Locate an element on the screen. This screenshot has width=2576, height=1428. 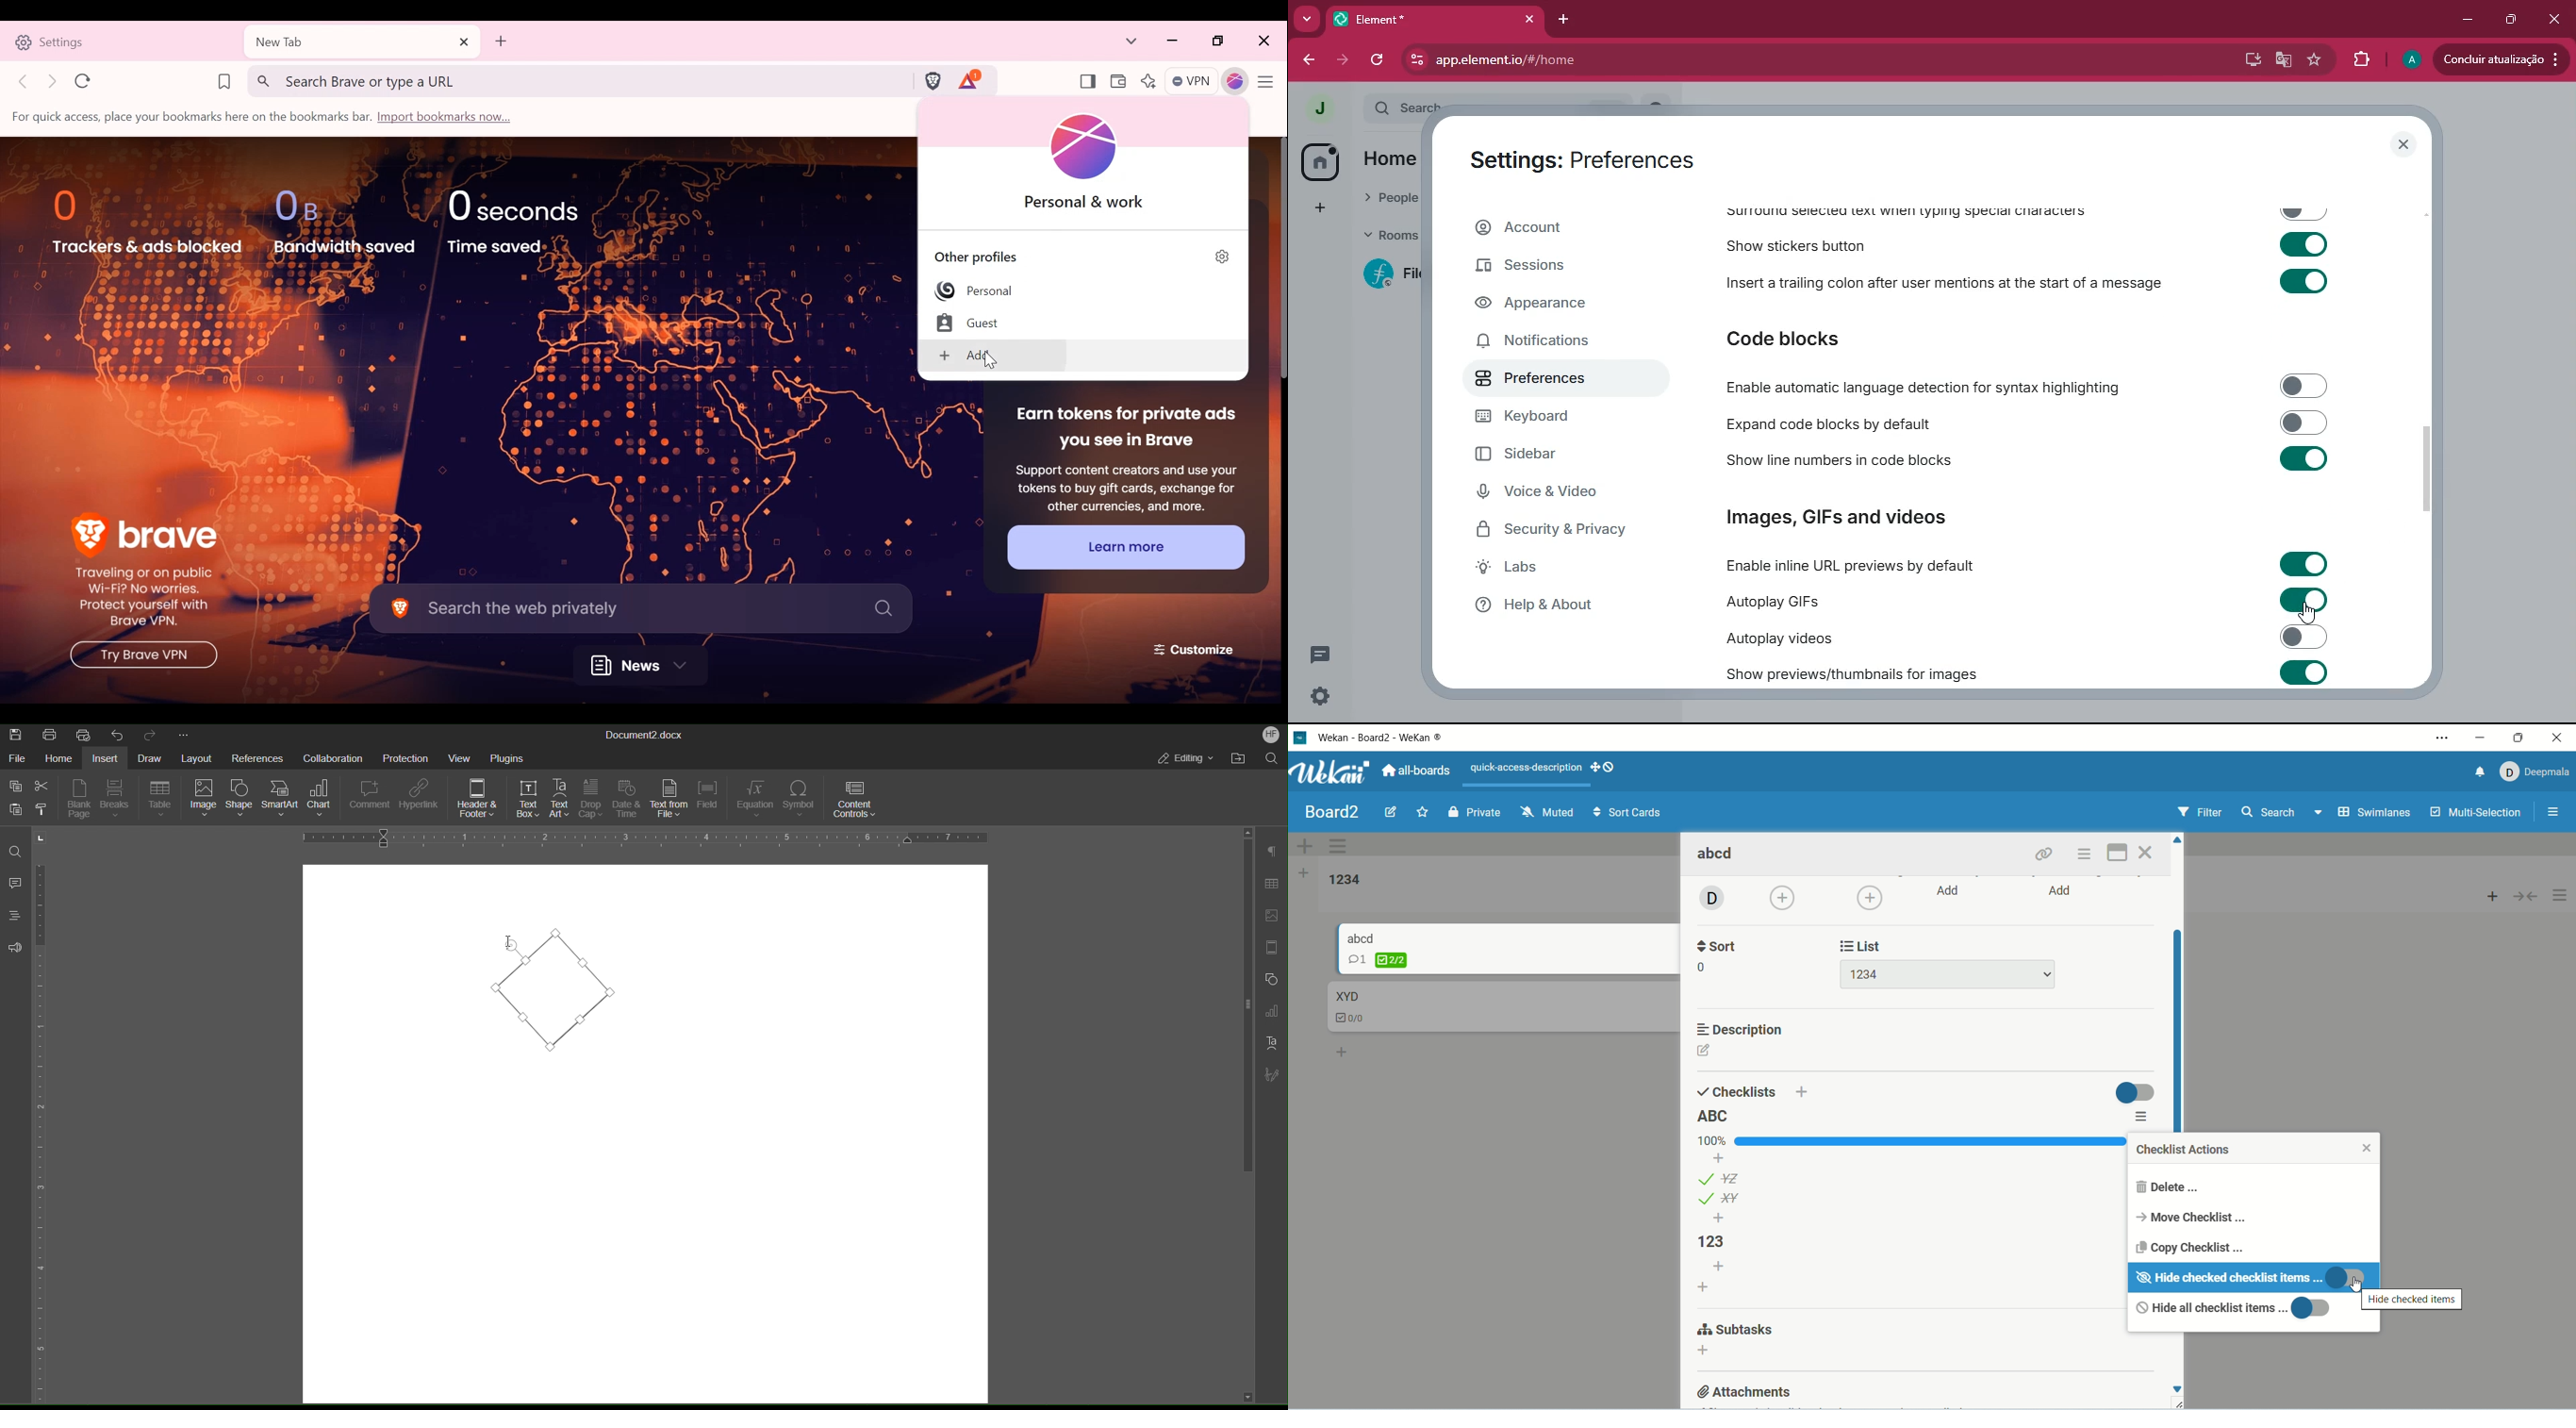
delete is located at coordinates (2164, 1185).